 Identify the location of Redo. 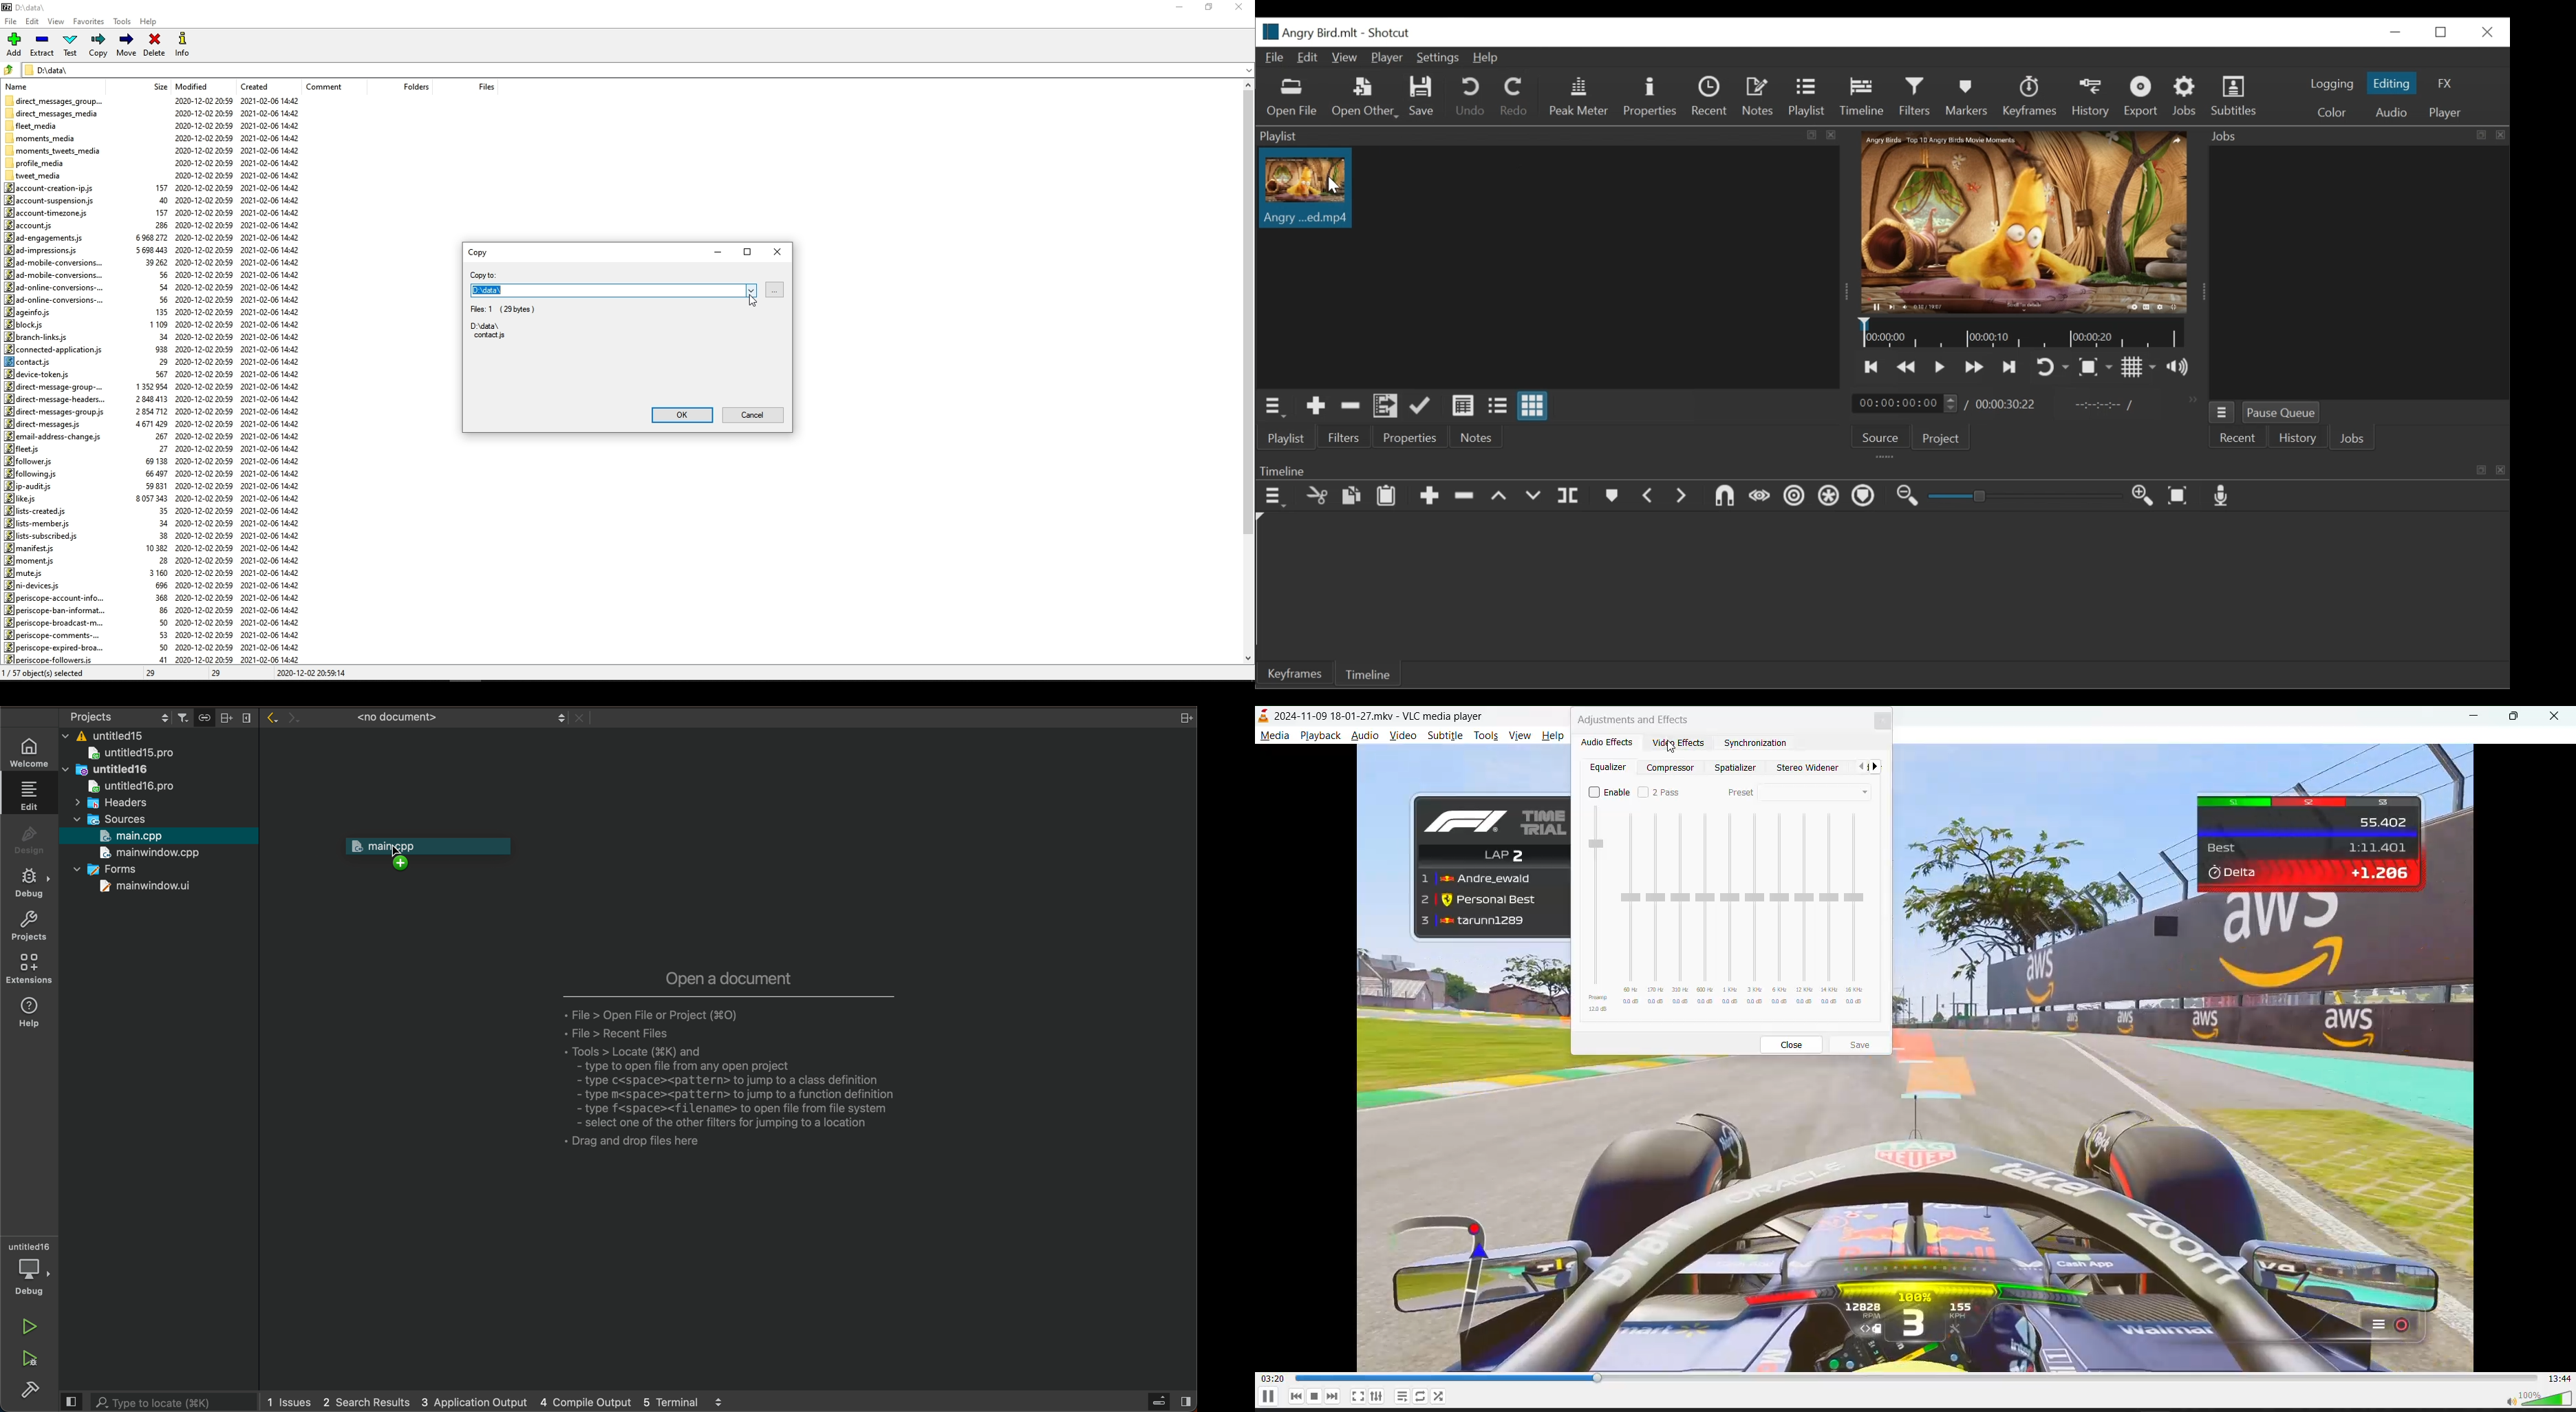
(1513, 96).